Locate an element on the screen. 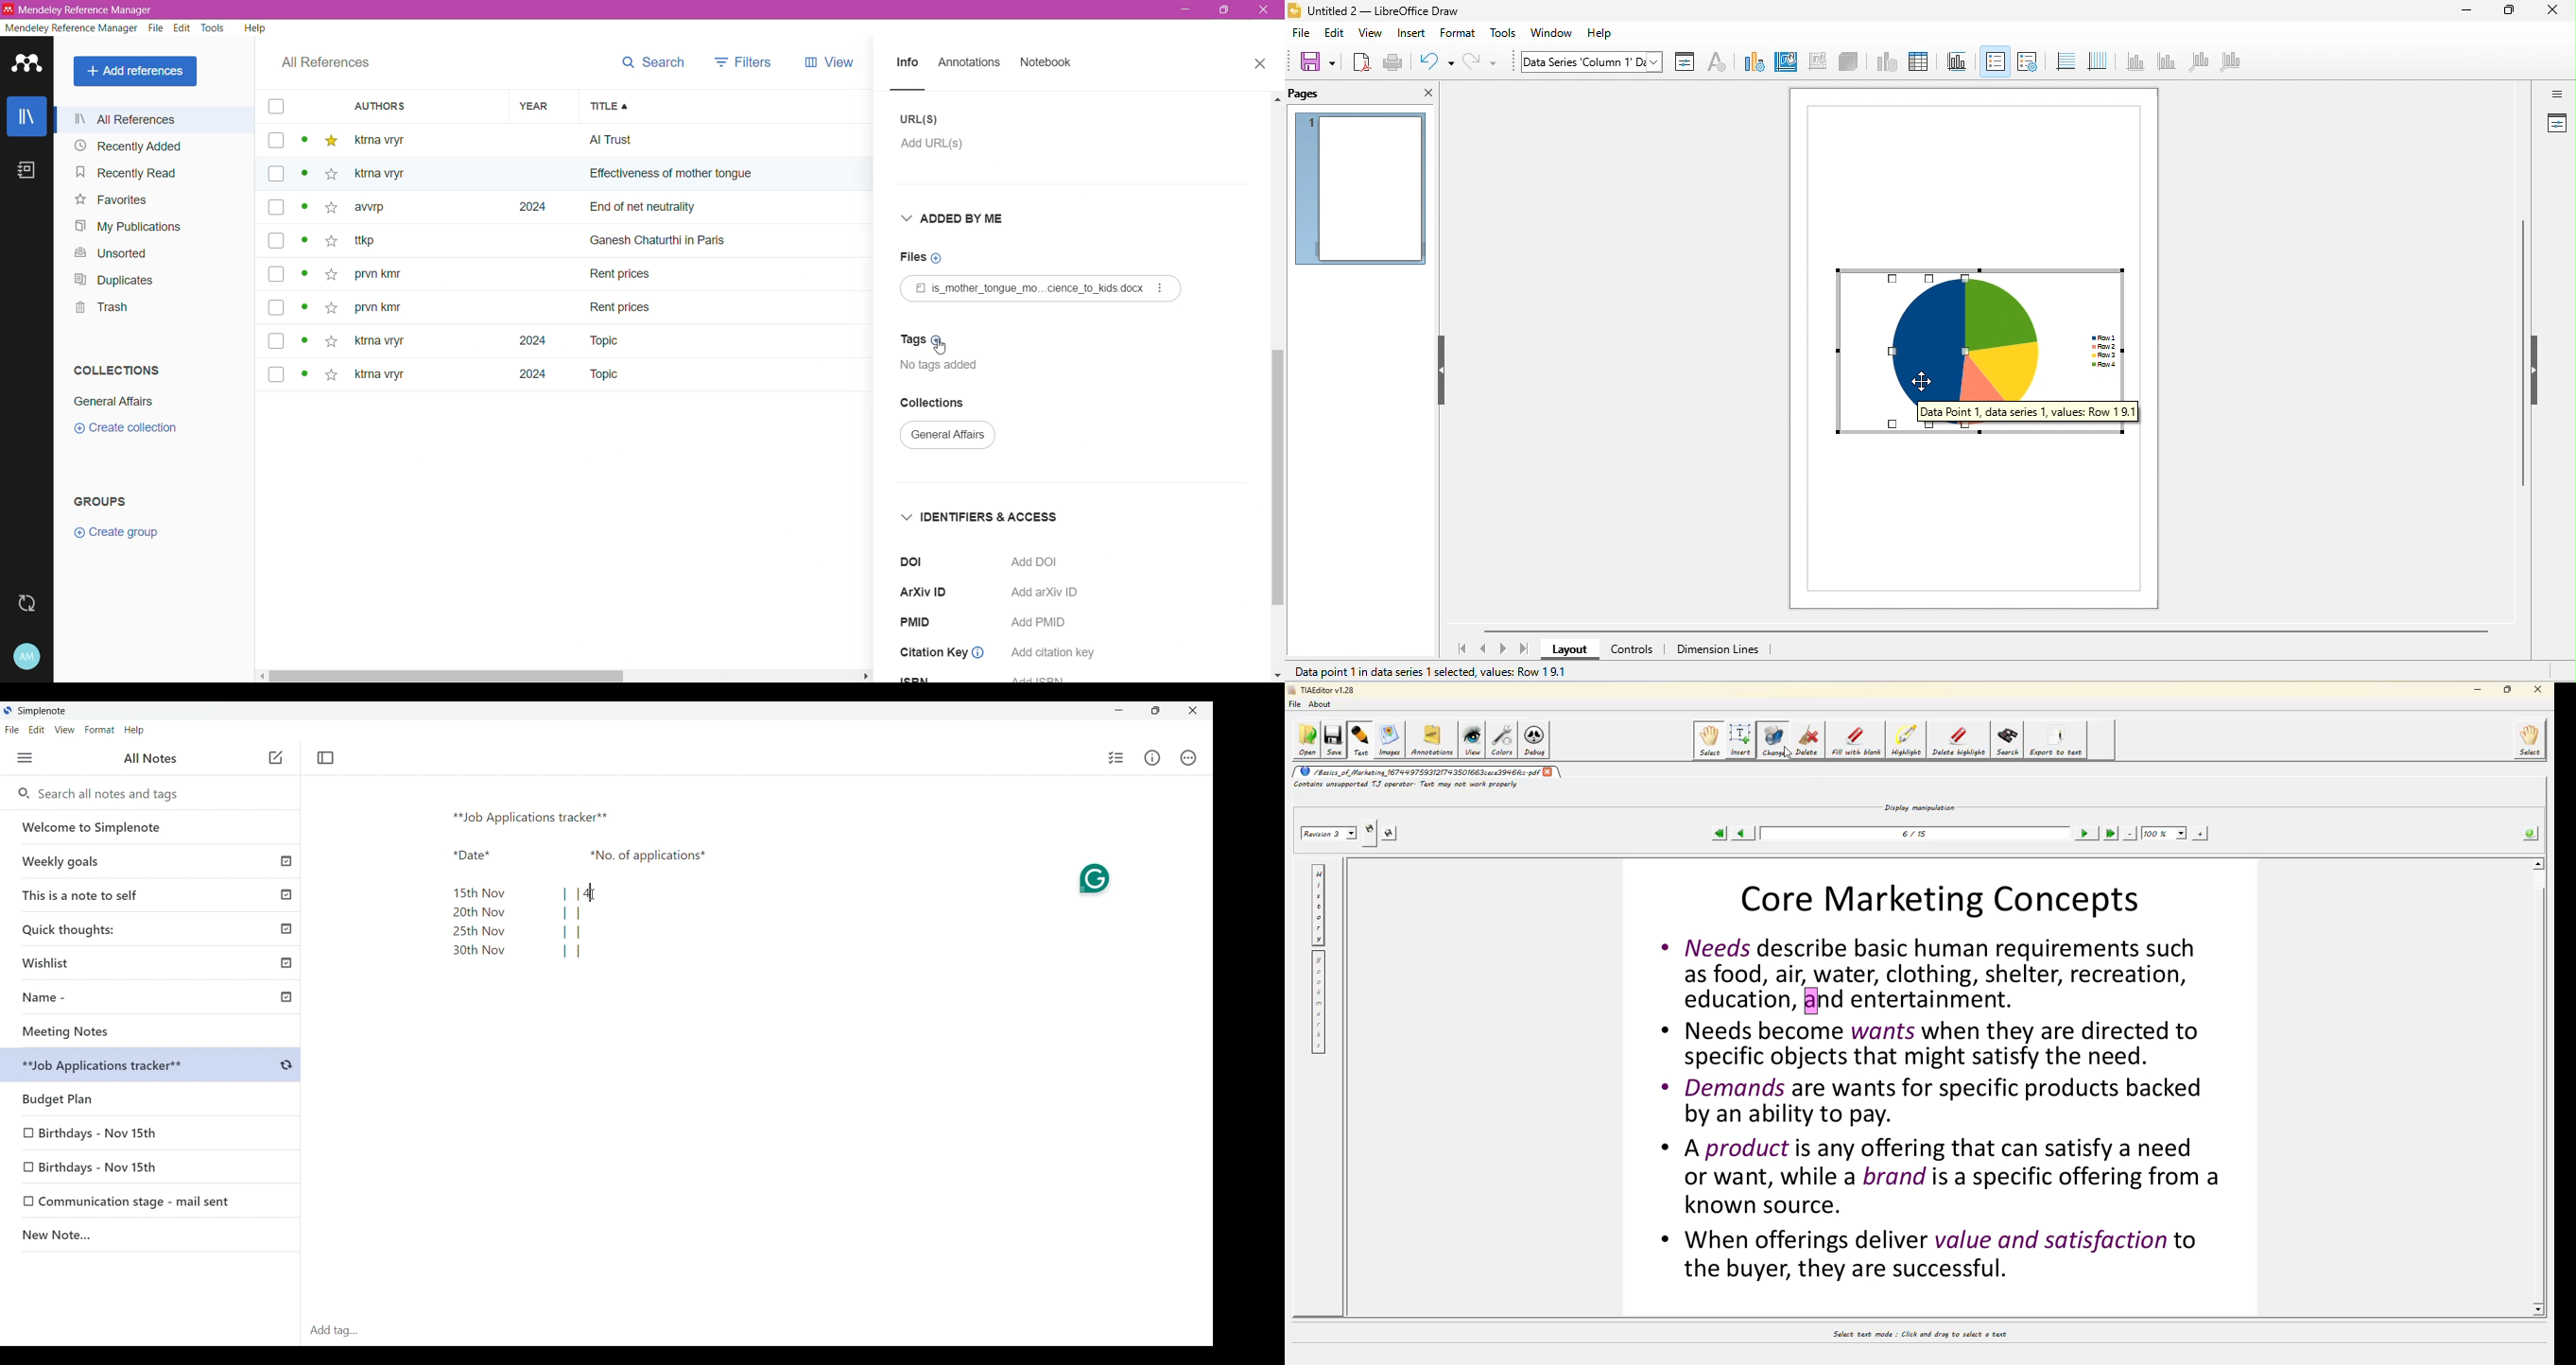  pages is located at coordinates (1322, 94).